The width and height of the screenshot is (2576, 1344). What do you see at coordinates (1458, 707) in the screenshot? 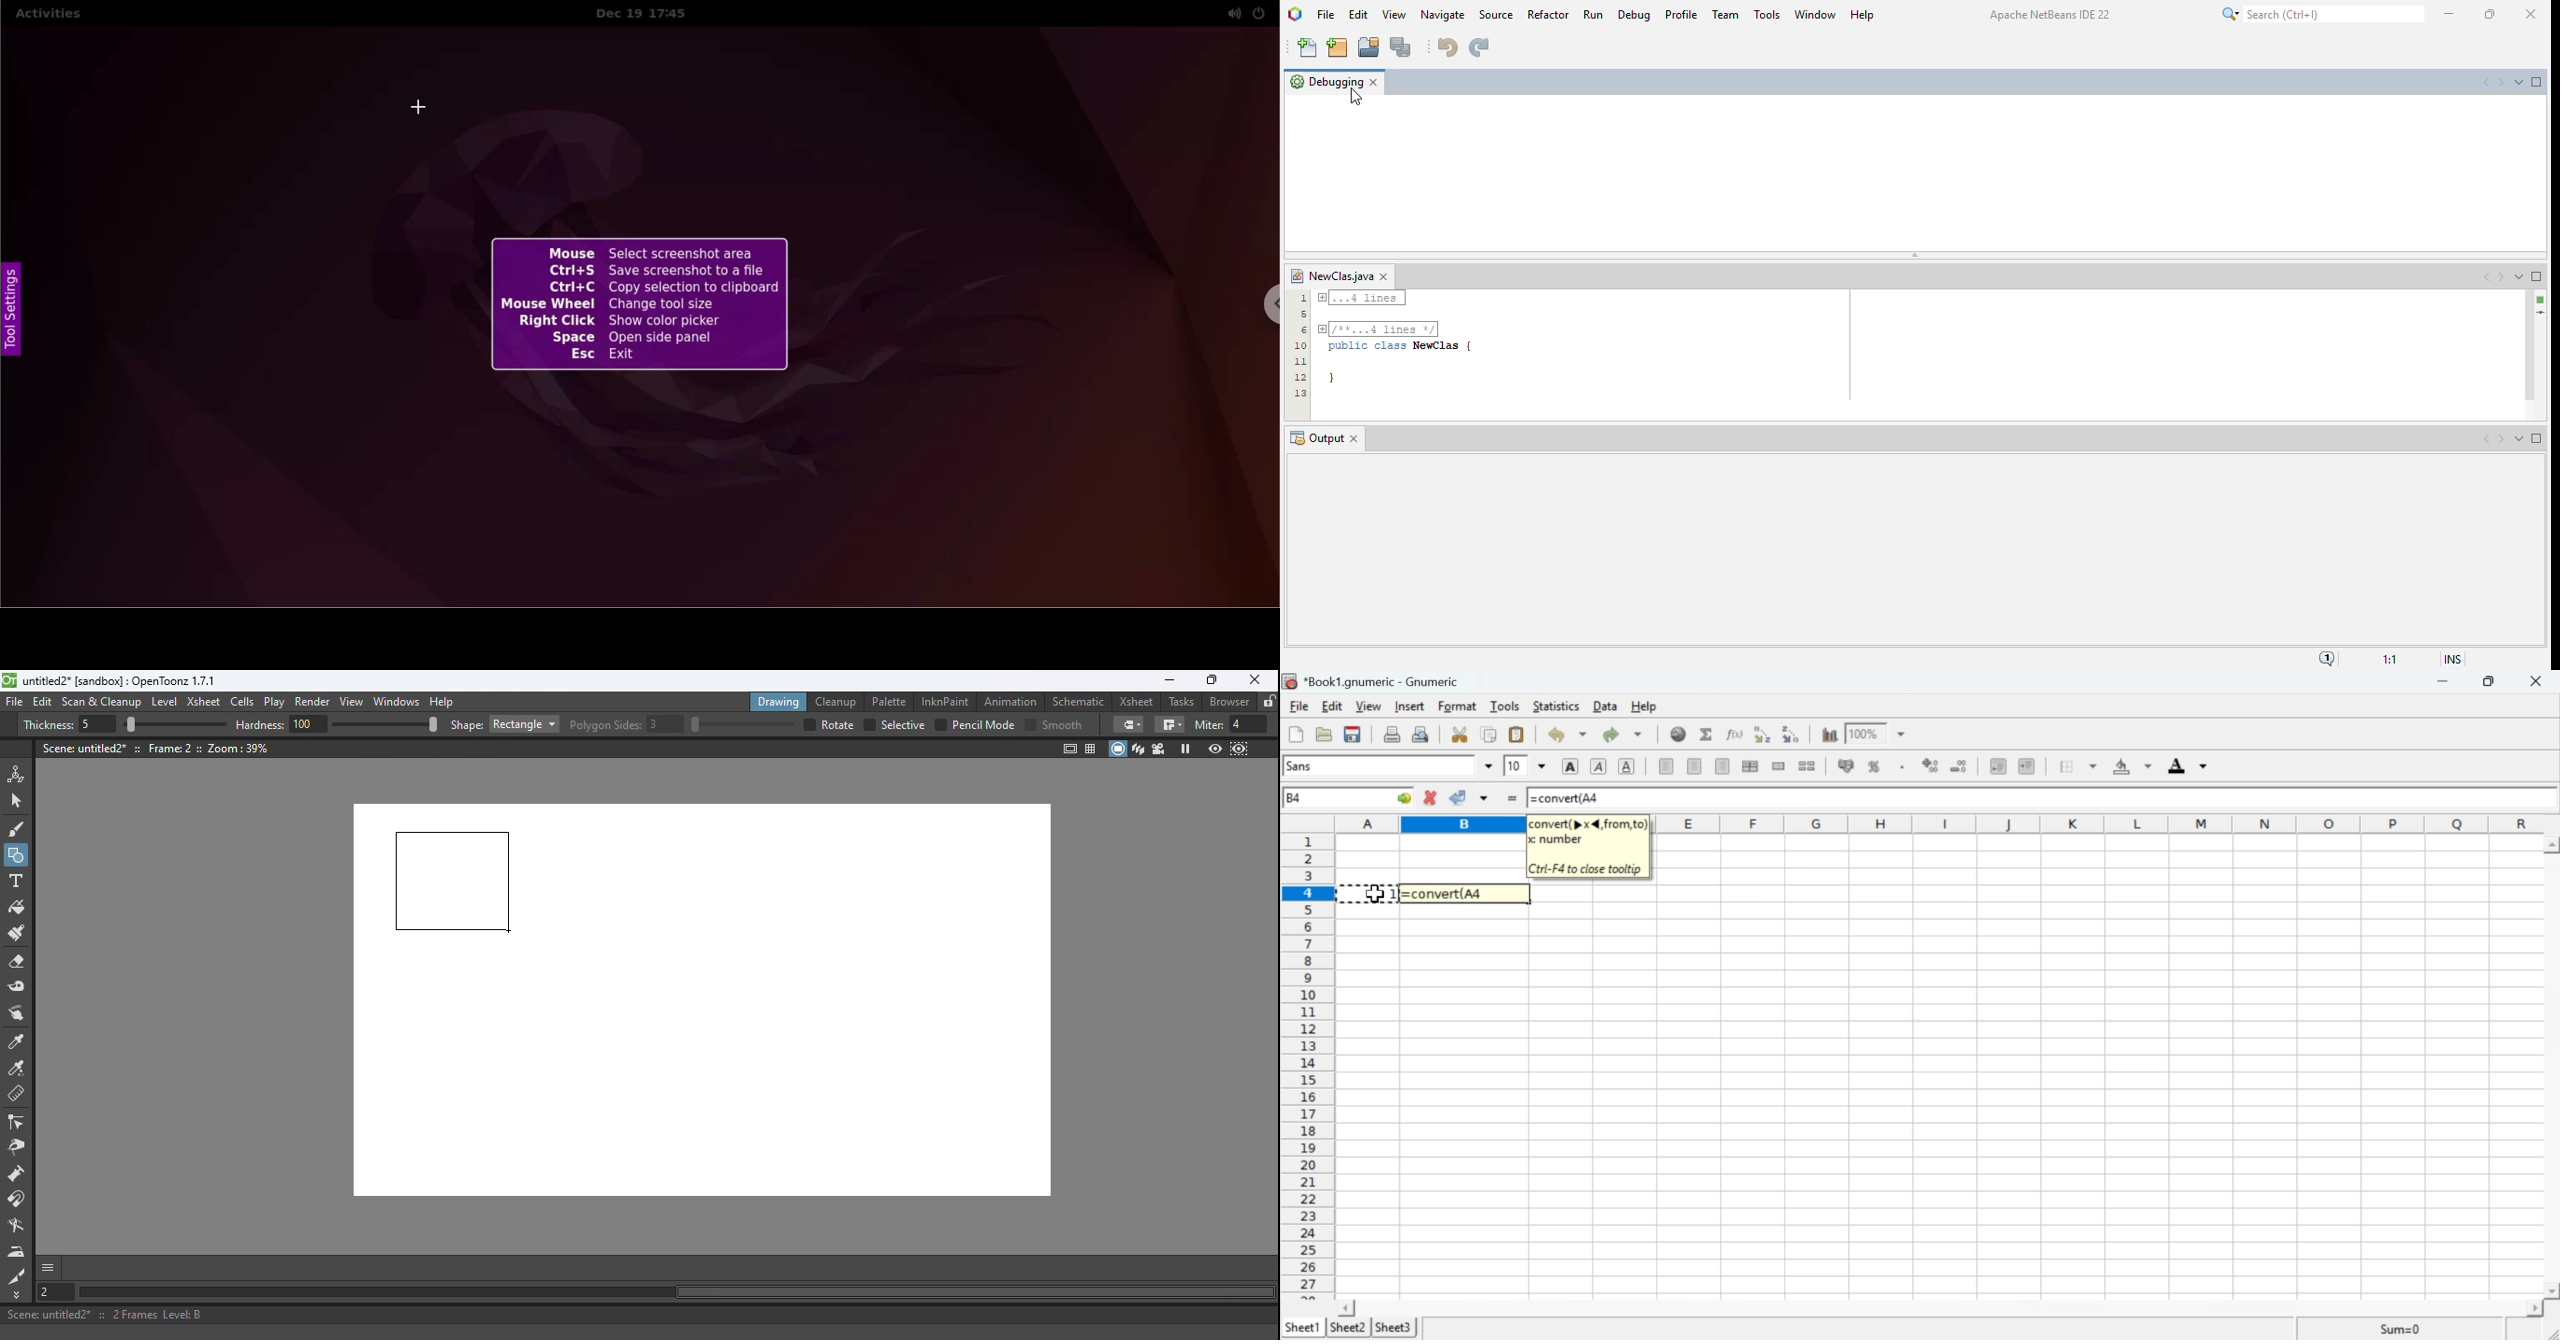
I see `Format` at bounding box center [1458, 707].